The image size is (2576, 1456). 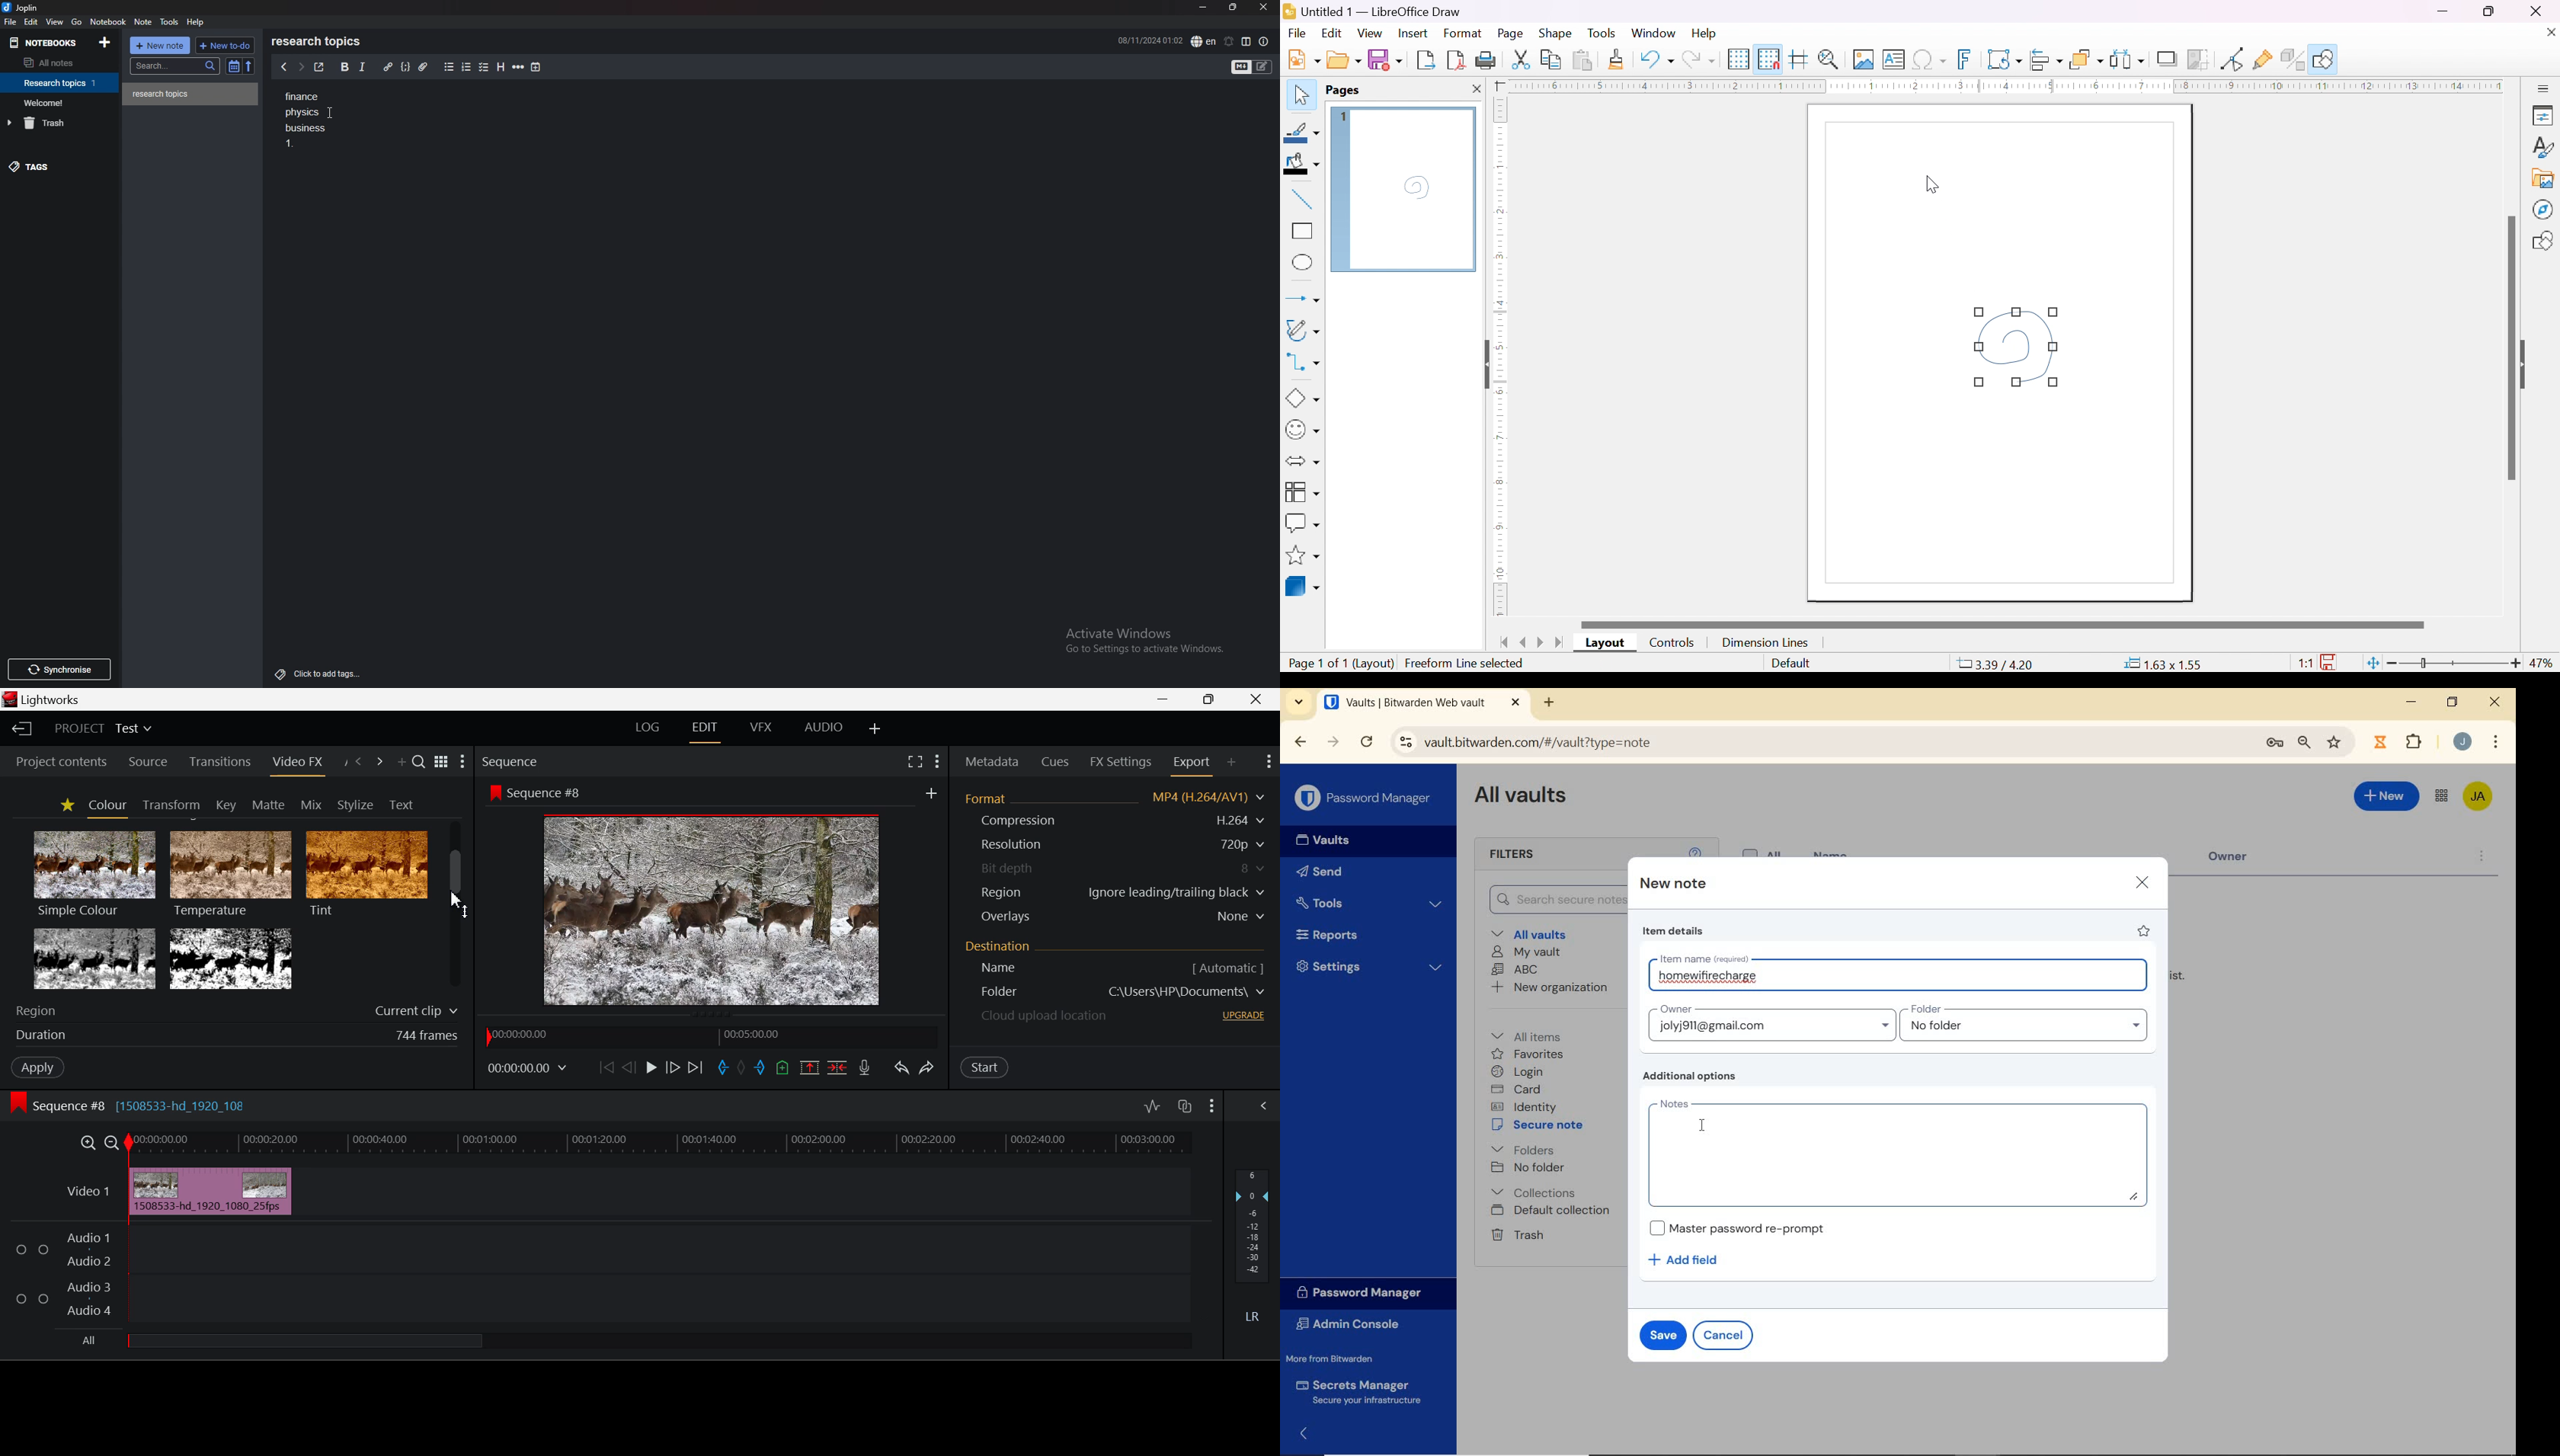 What do you see at coordinates (484, 67) in the screenshot?
I see `checkbox` at bounding box center [484, 67].